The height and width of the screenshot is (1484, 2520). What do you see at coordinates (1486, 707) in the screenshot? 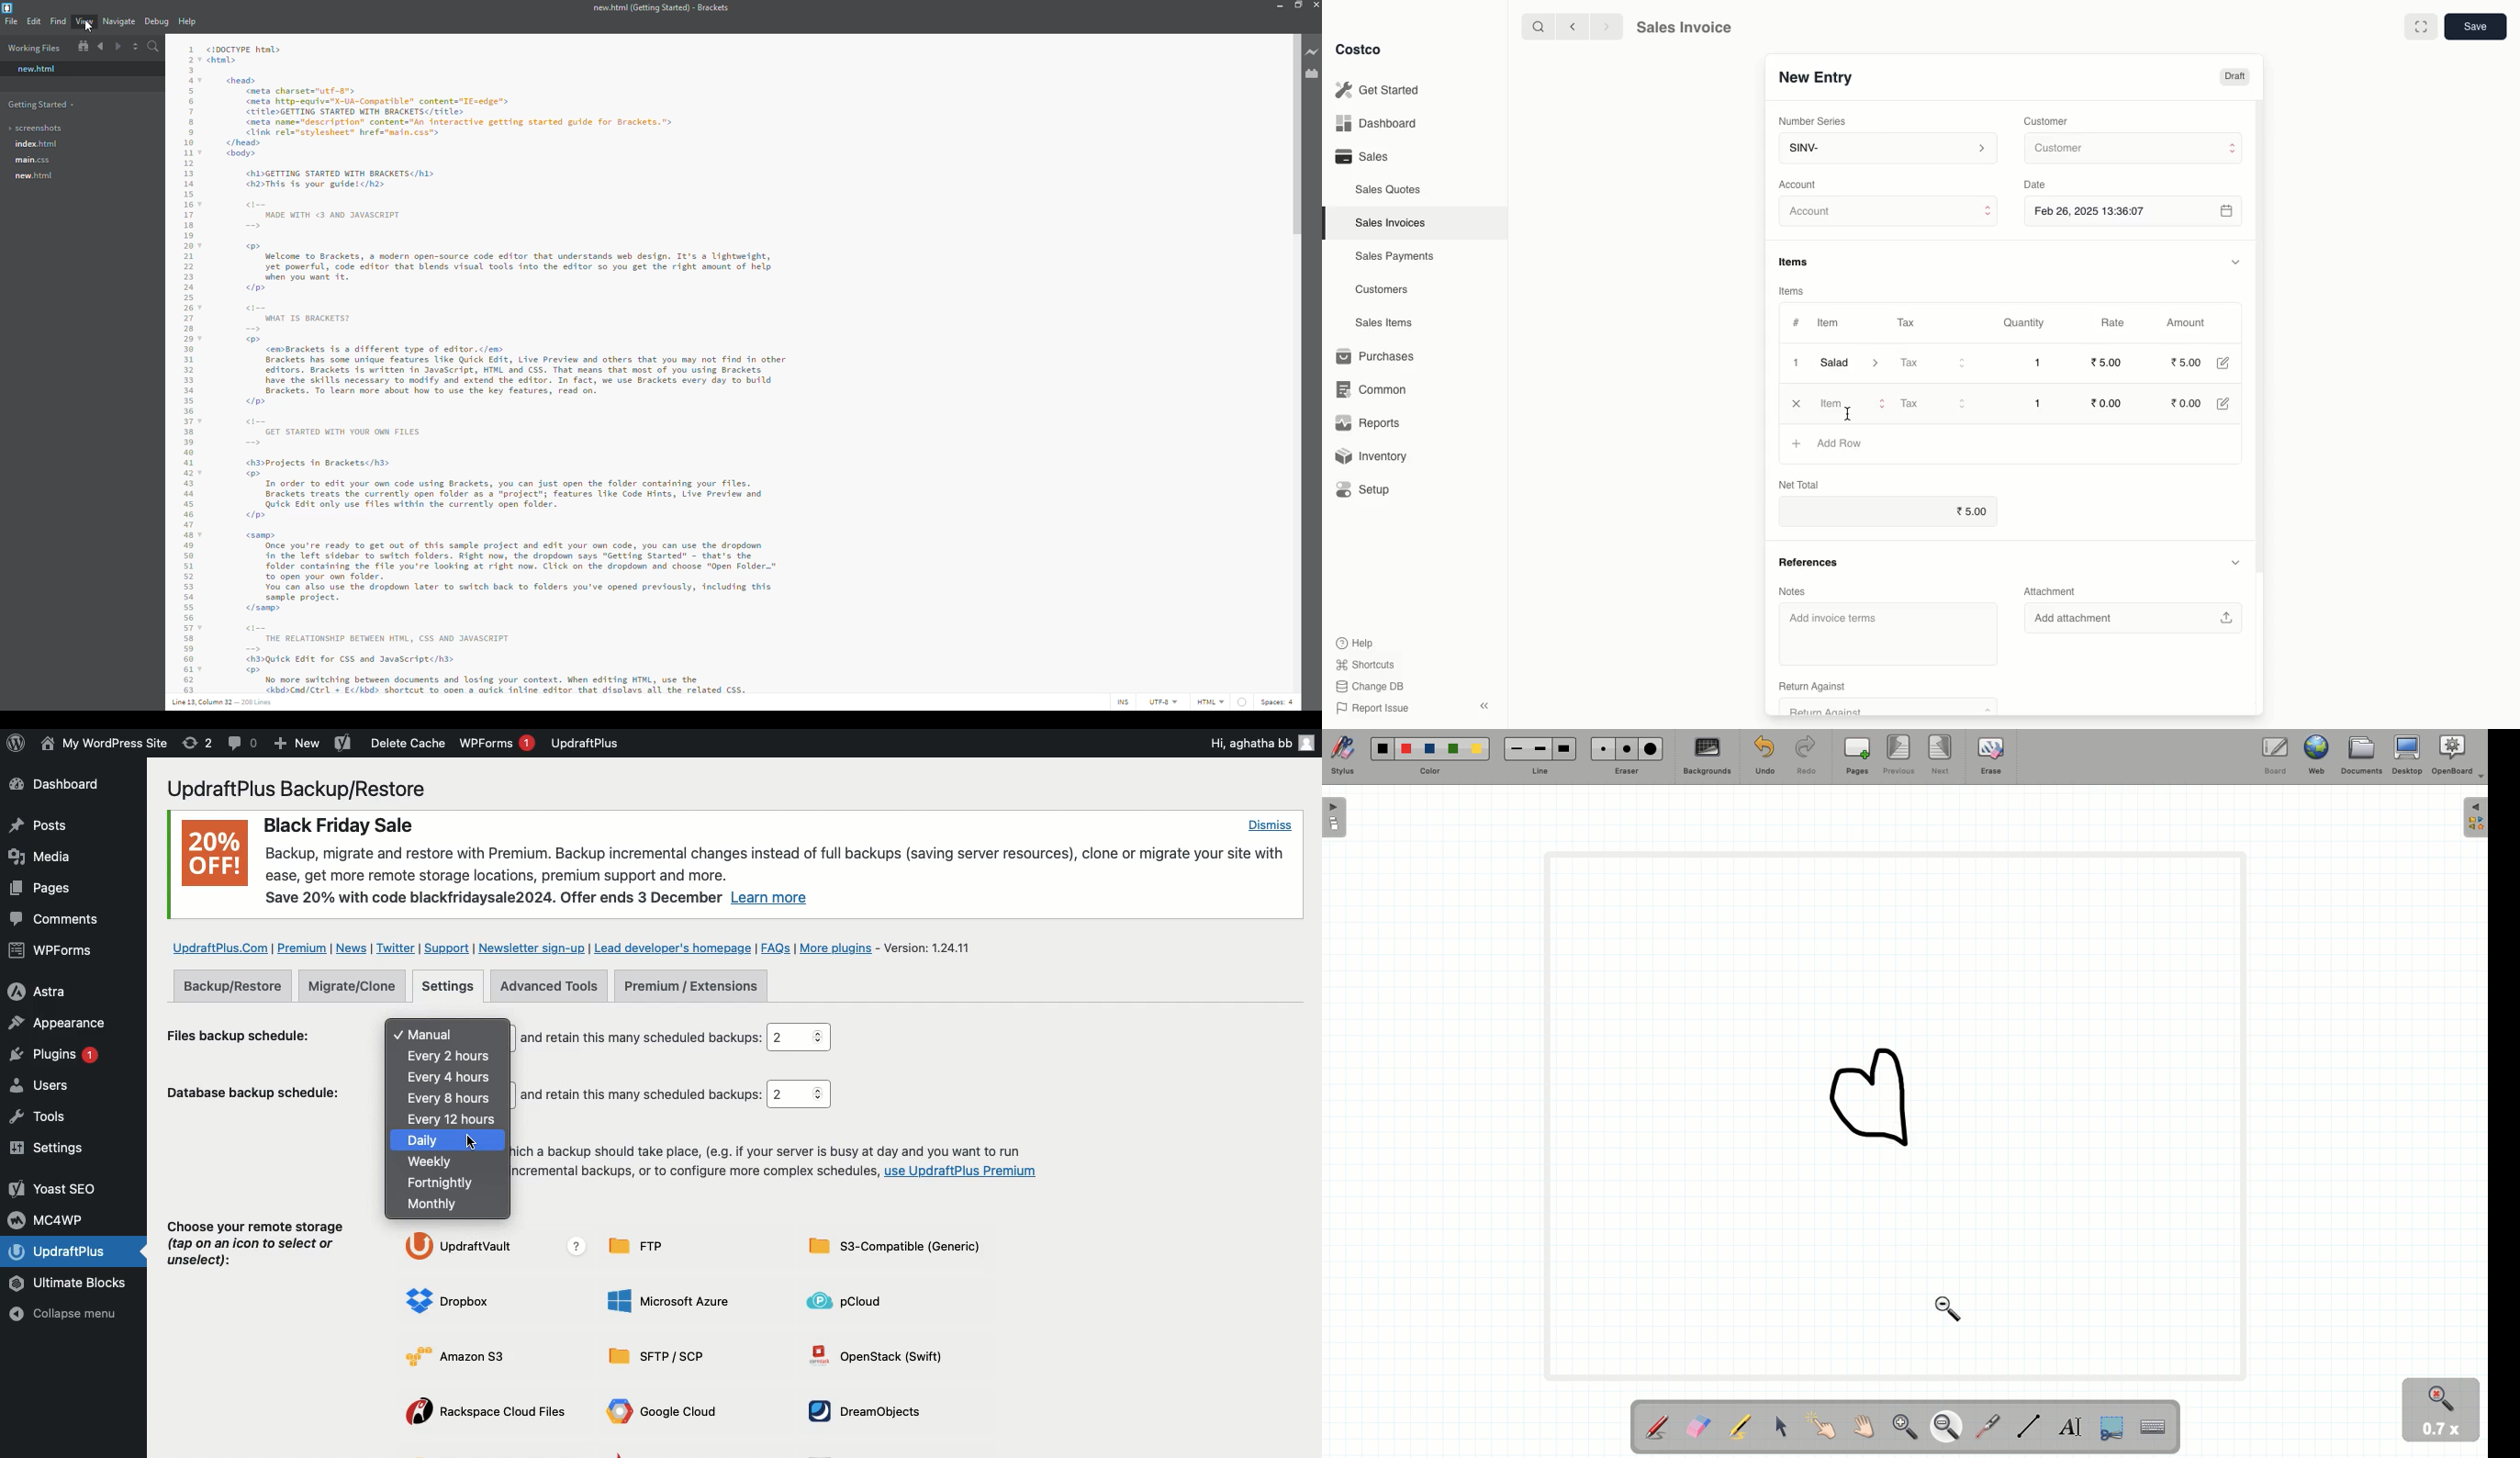
I see `Collapse` at bounding box center [1486, 707].